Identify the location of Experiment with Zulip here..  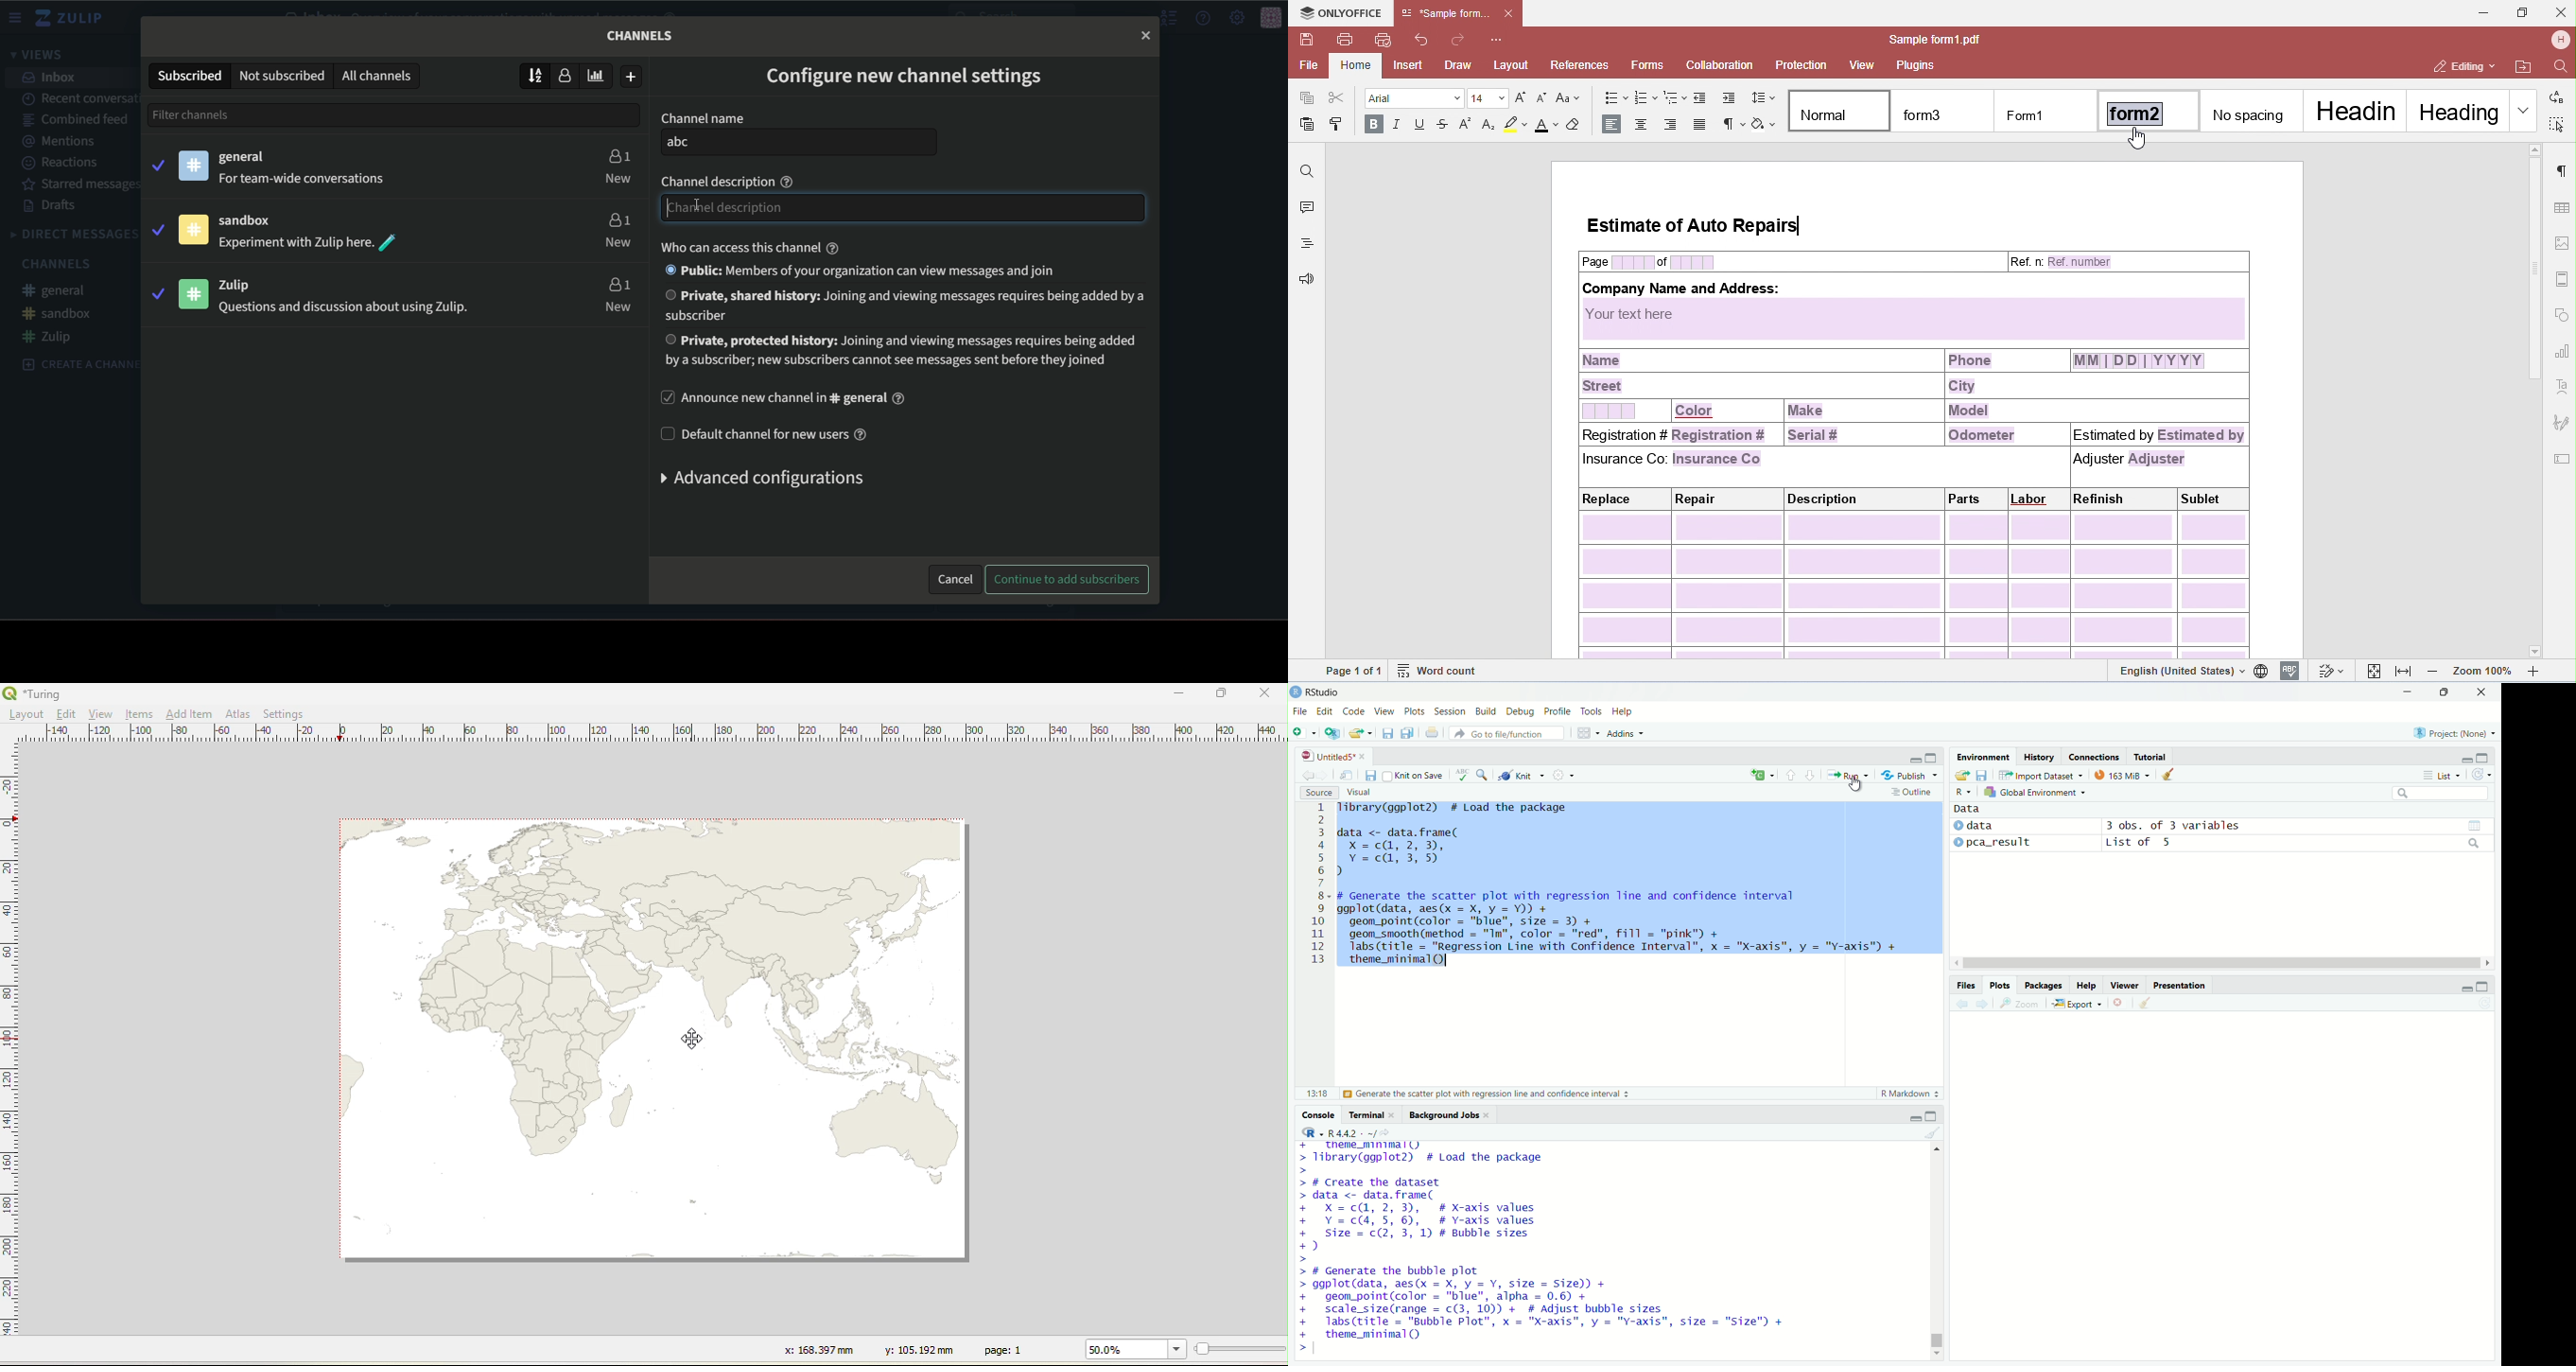
(308, 242).